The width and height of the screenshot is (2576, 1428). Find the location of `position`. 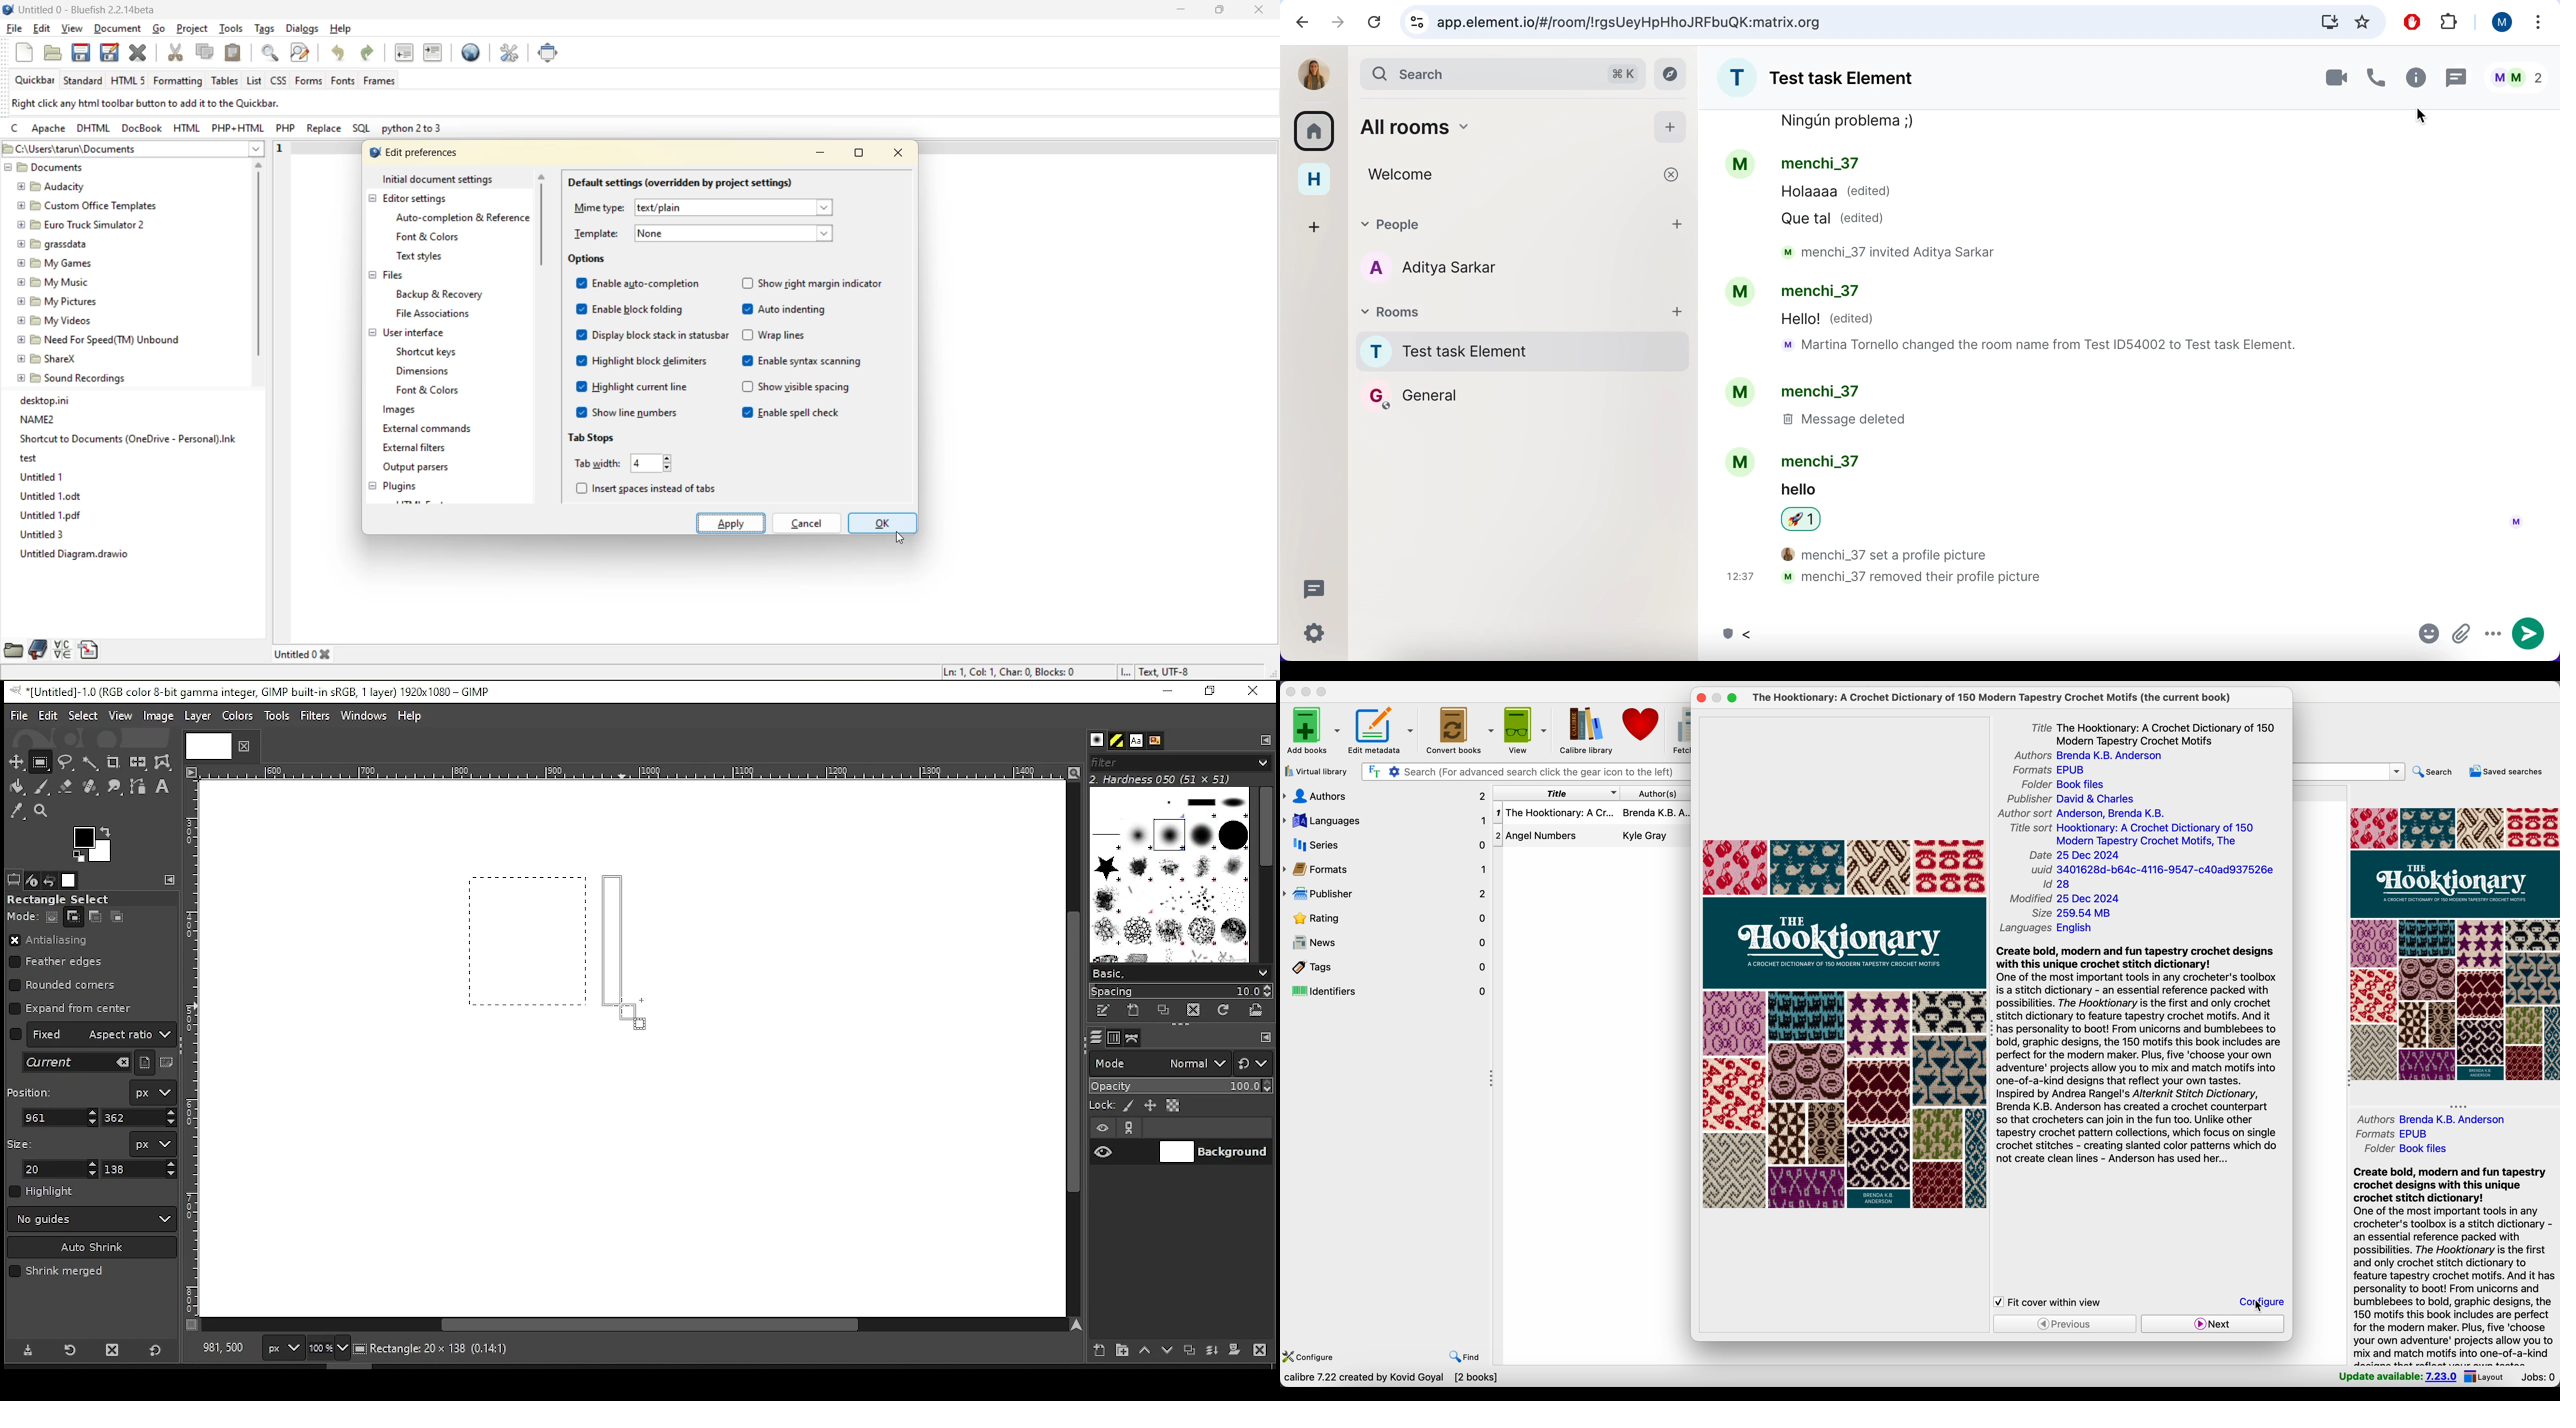

position is located at coordinates (33, 1090).